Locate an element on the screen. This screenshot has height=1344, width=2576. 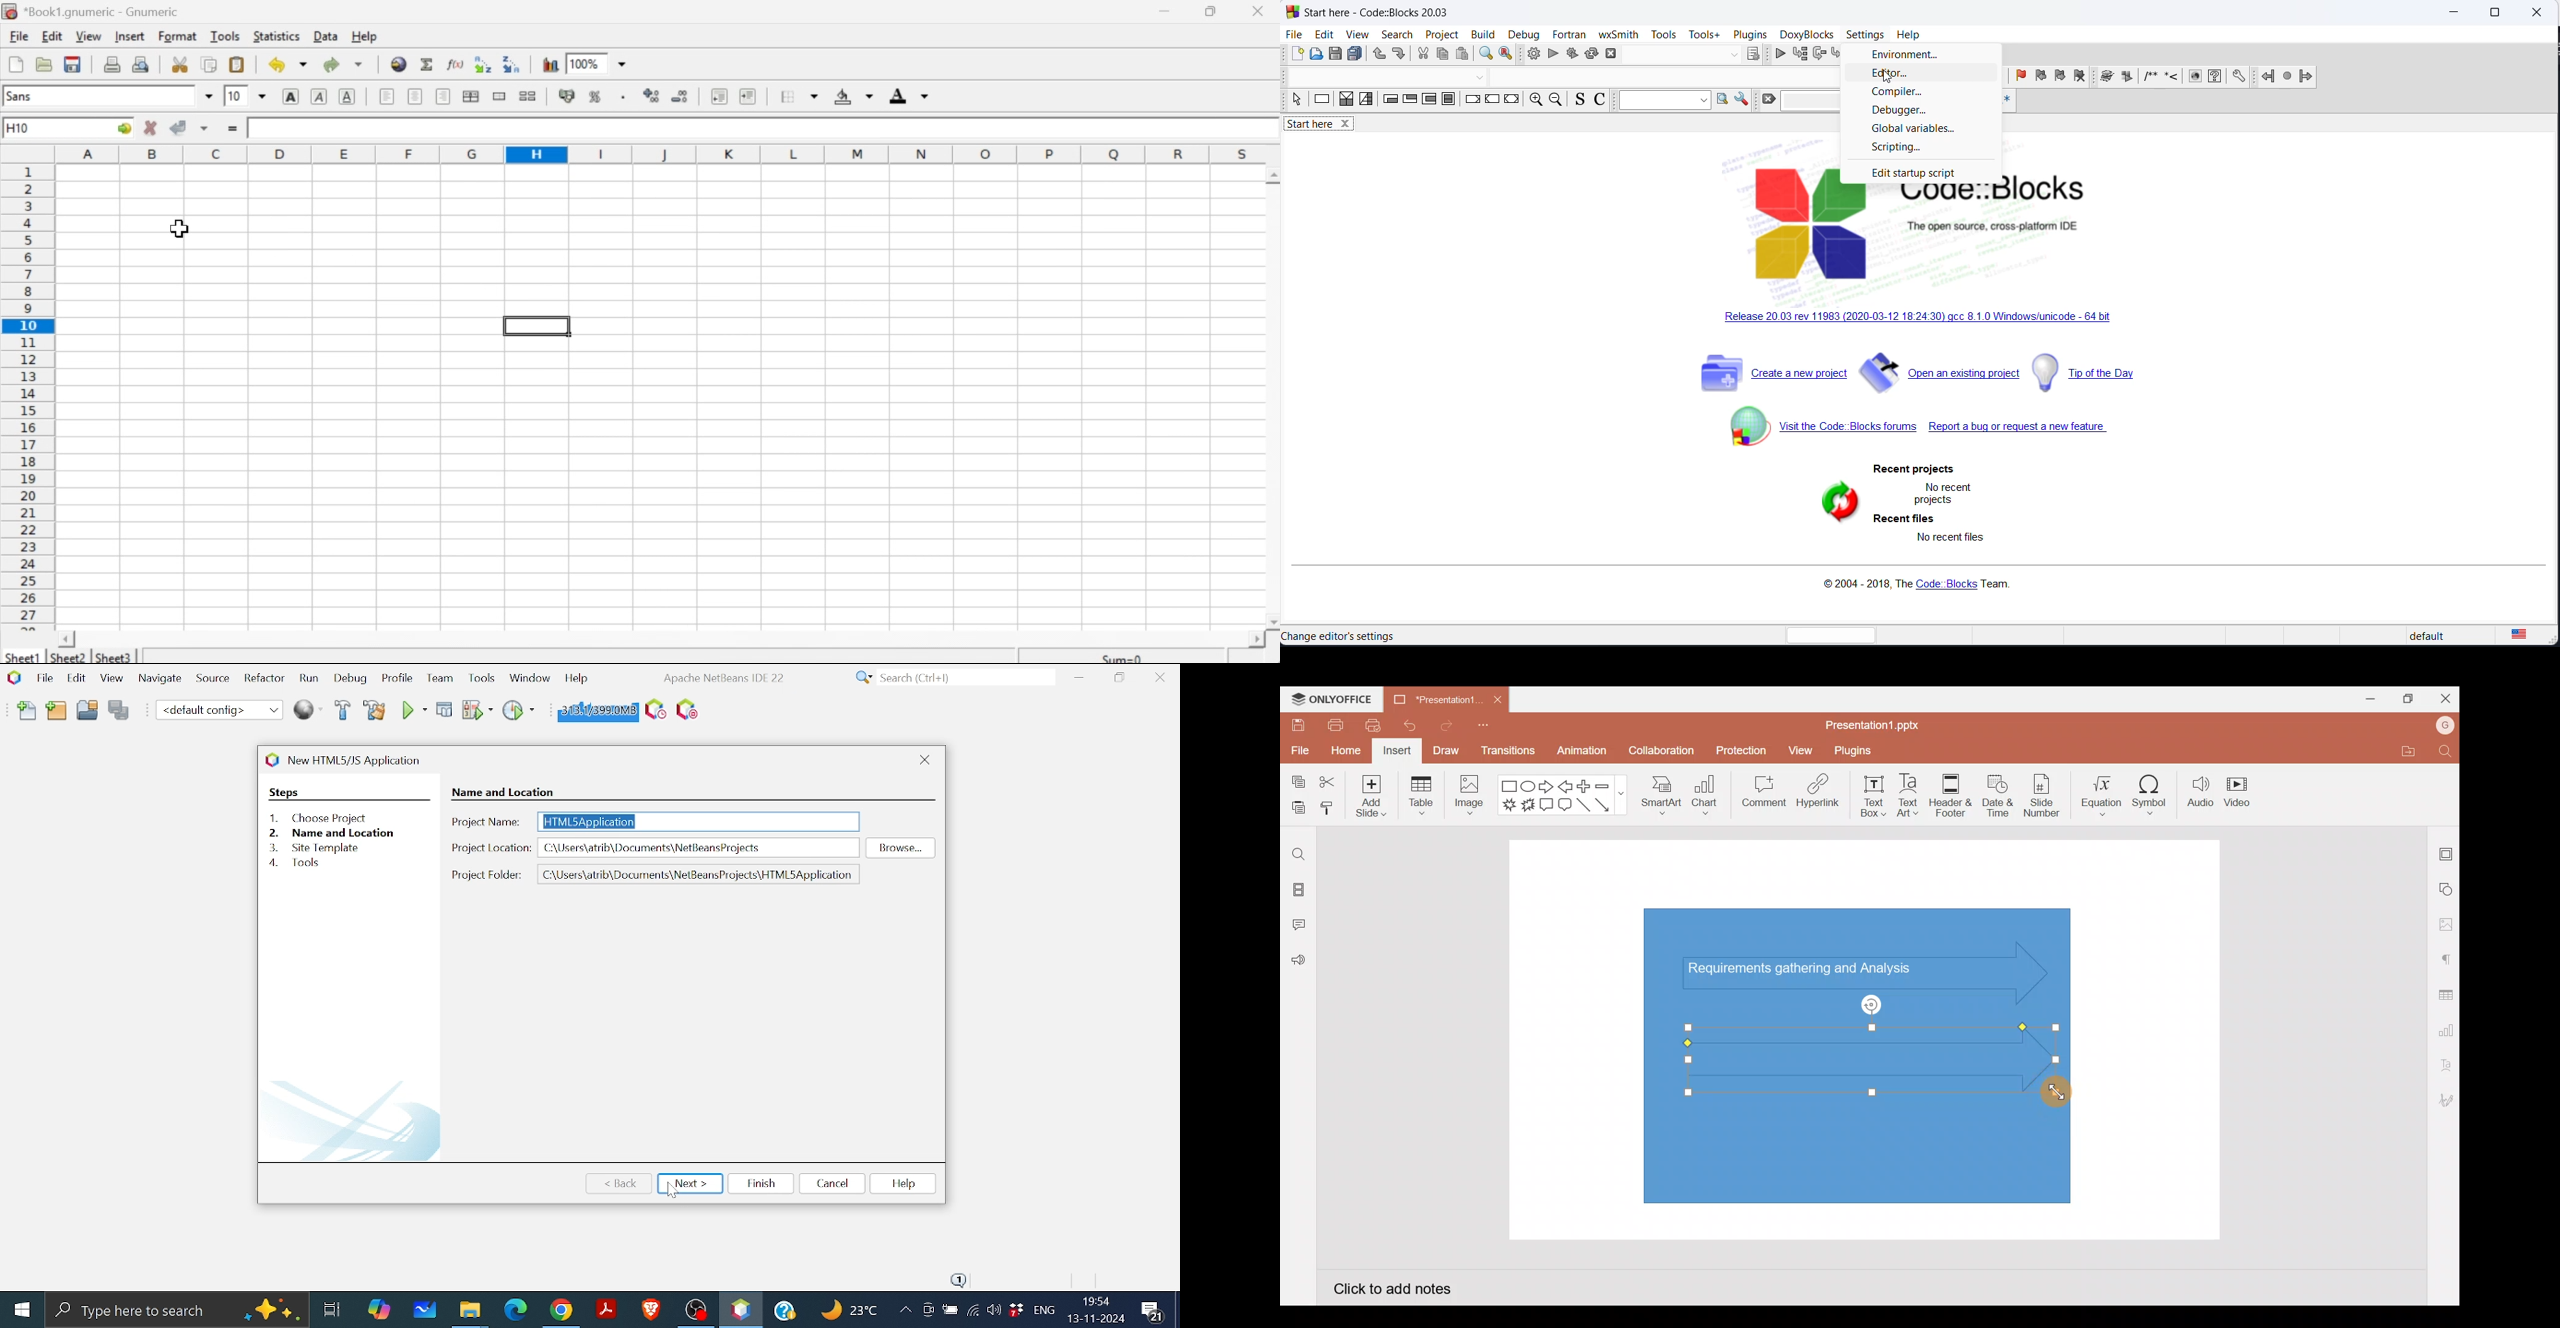
dropdown is located at coordinates (1732, 55).